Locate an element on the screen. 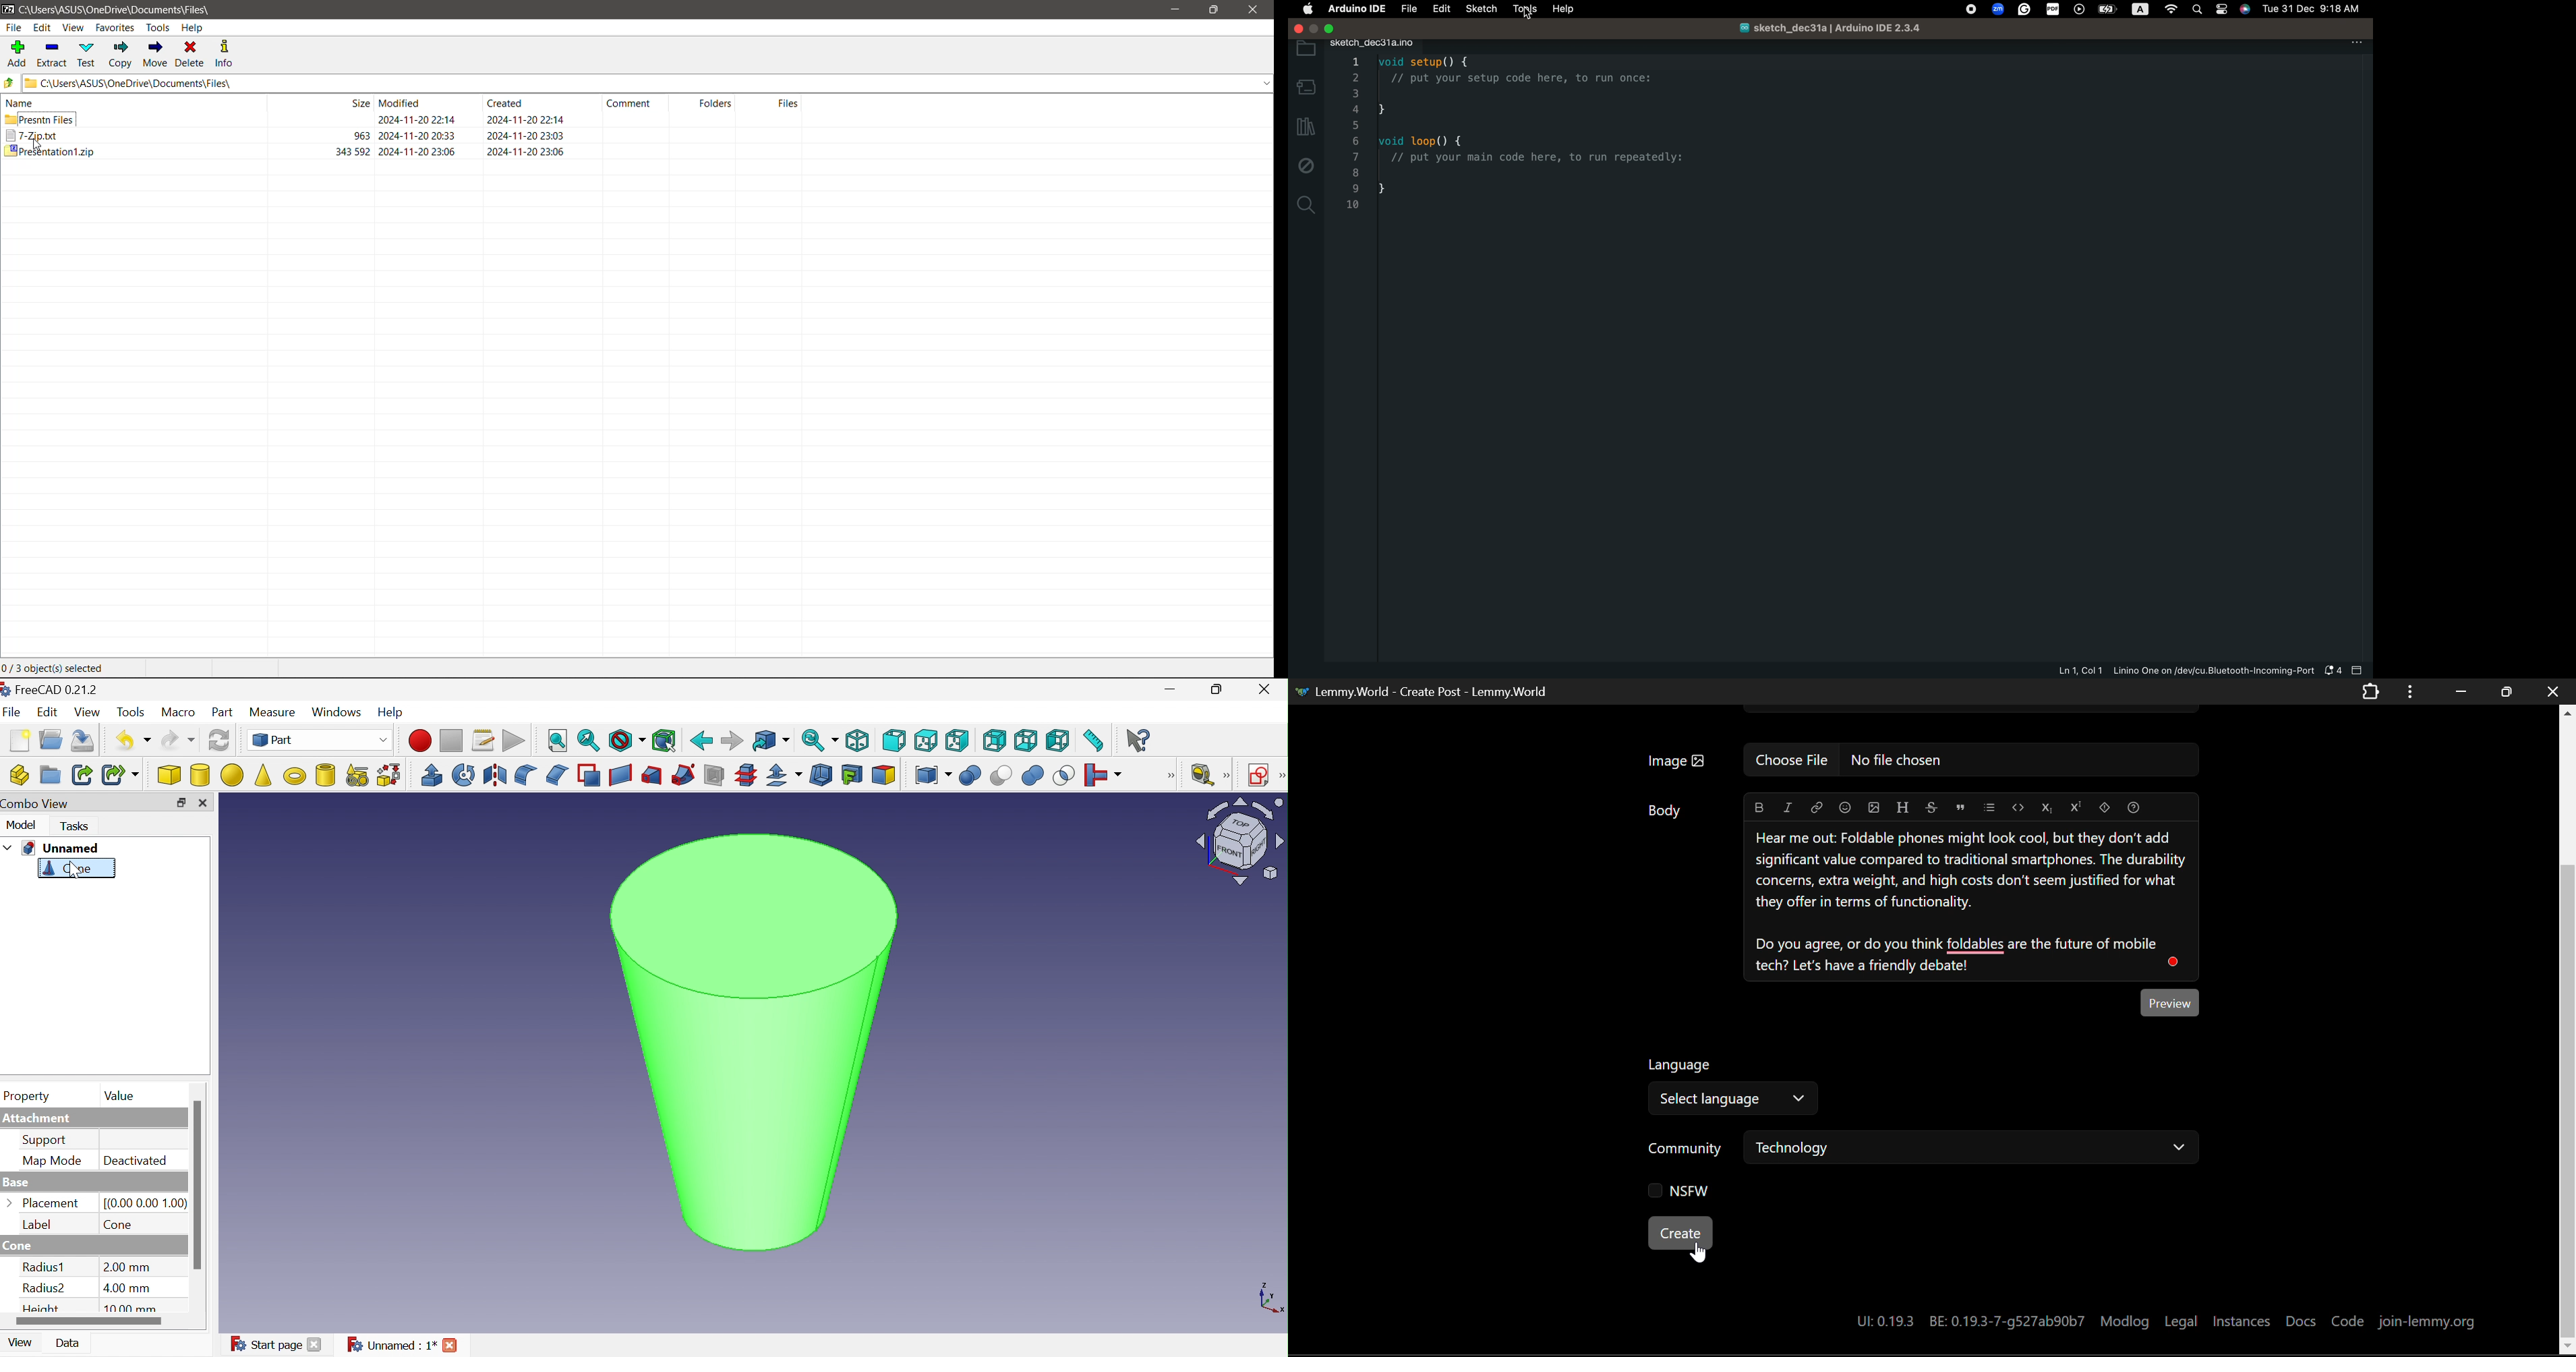  Boolean is located at coordinates (970, 777).